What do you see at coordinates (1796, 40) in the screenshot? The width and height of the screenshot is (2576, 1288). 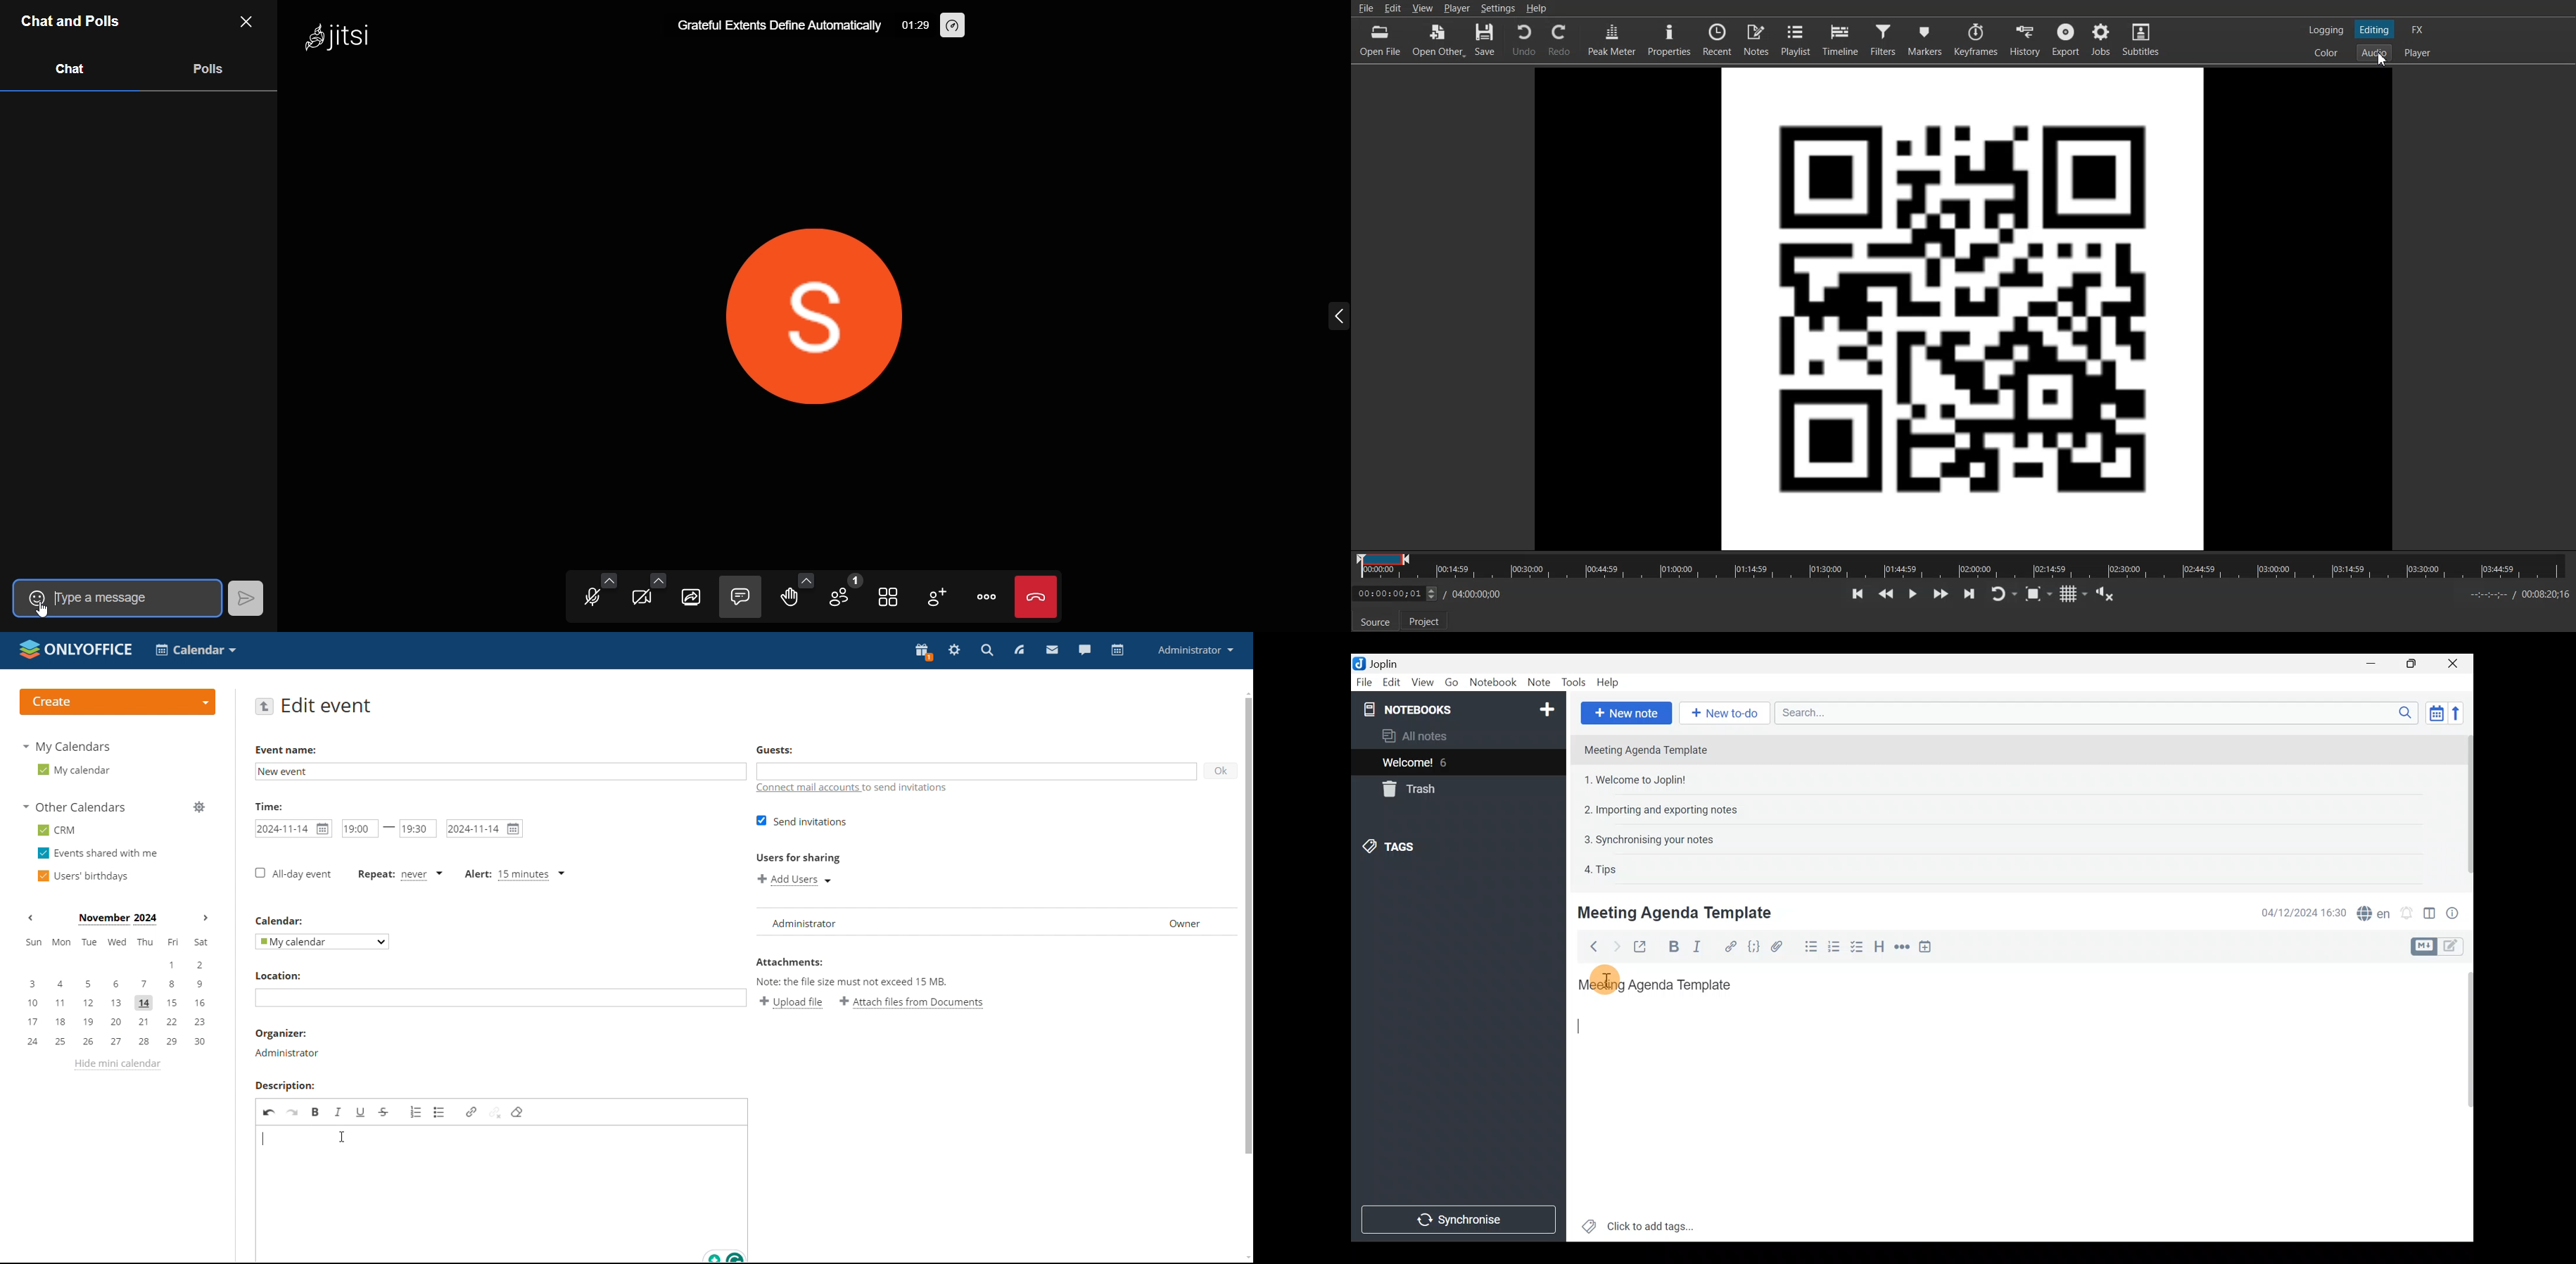 I see `Playlist` at bounding box center [1796, 40].